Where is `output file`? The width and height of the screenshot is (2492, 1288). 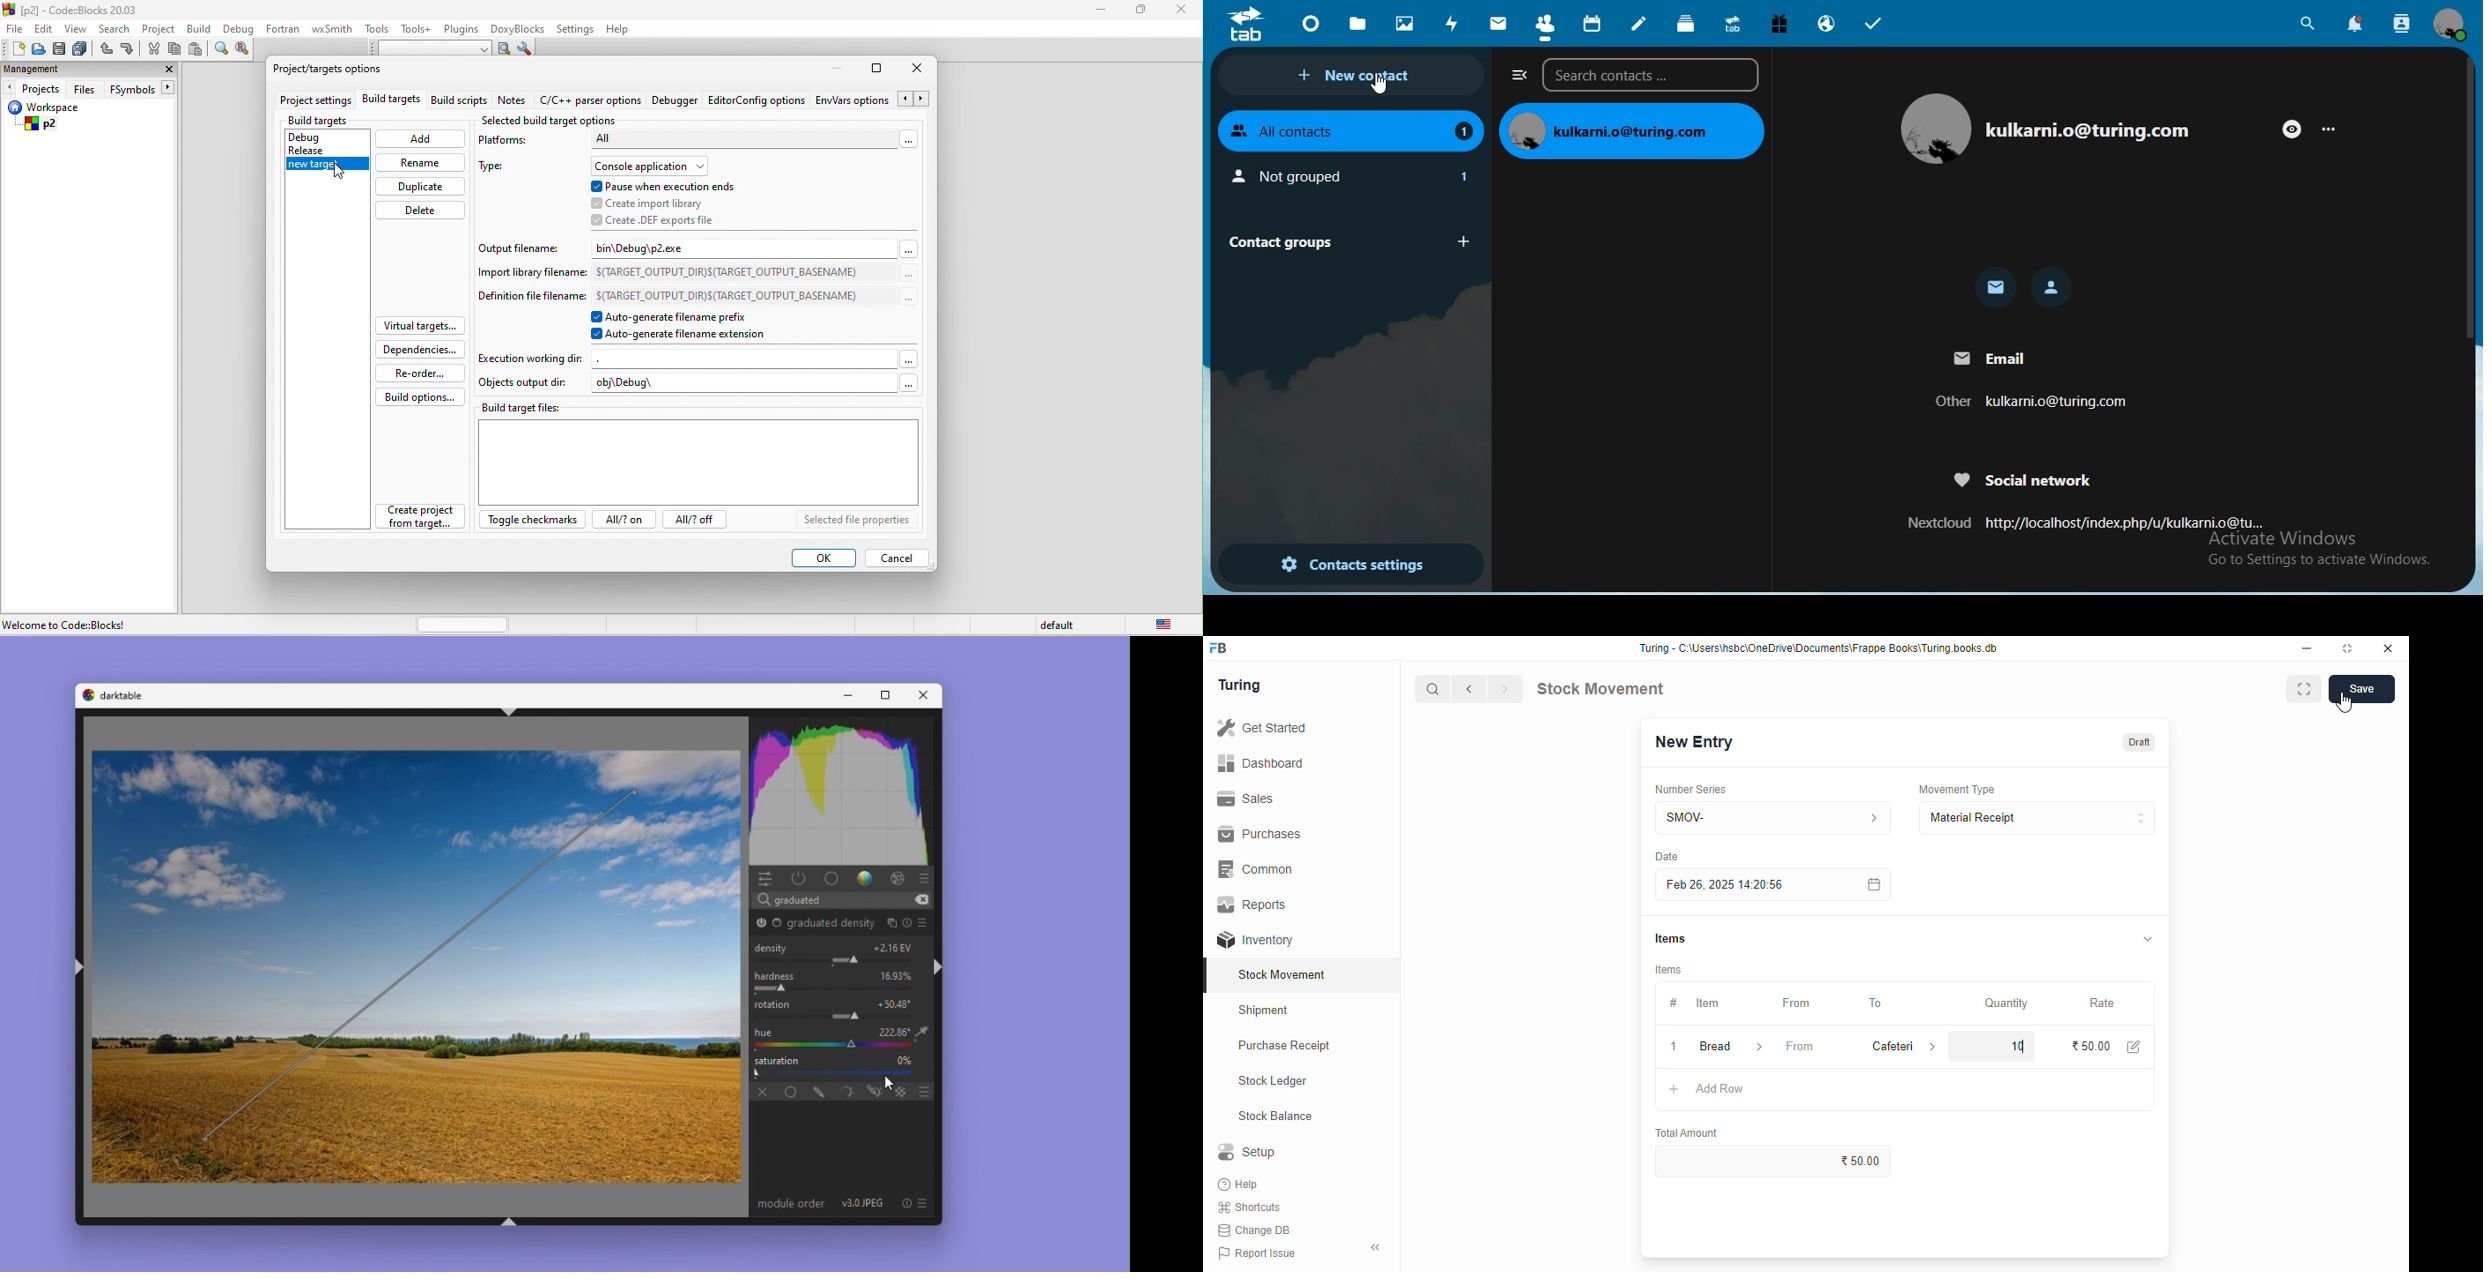 output file is located at coordinates (524, 247).